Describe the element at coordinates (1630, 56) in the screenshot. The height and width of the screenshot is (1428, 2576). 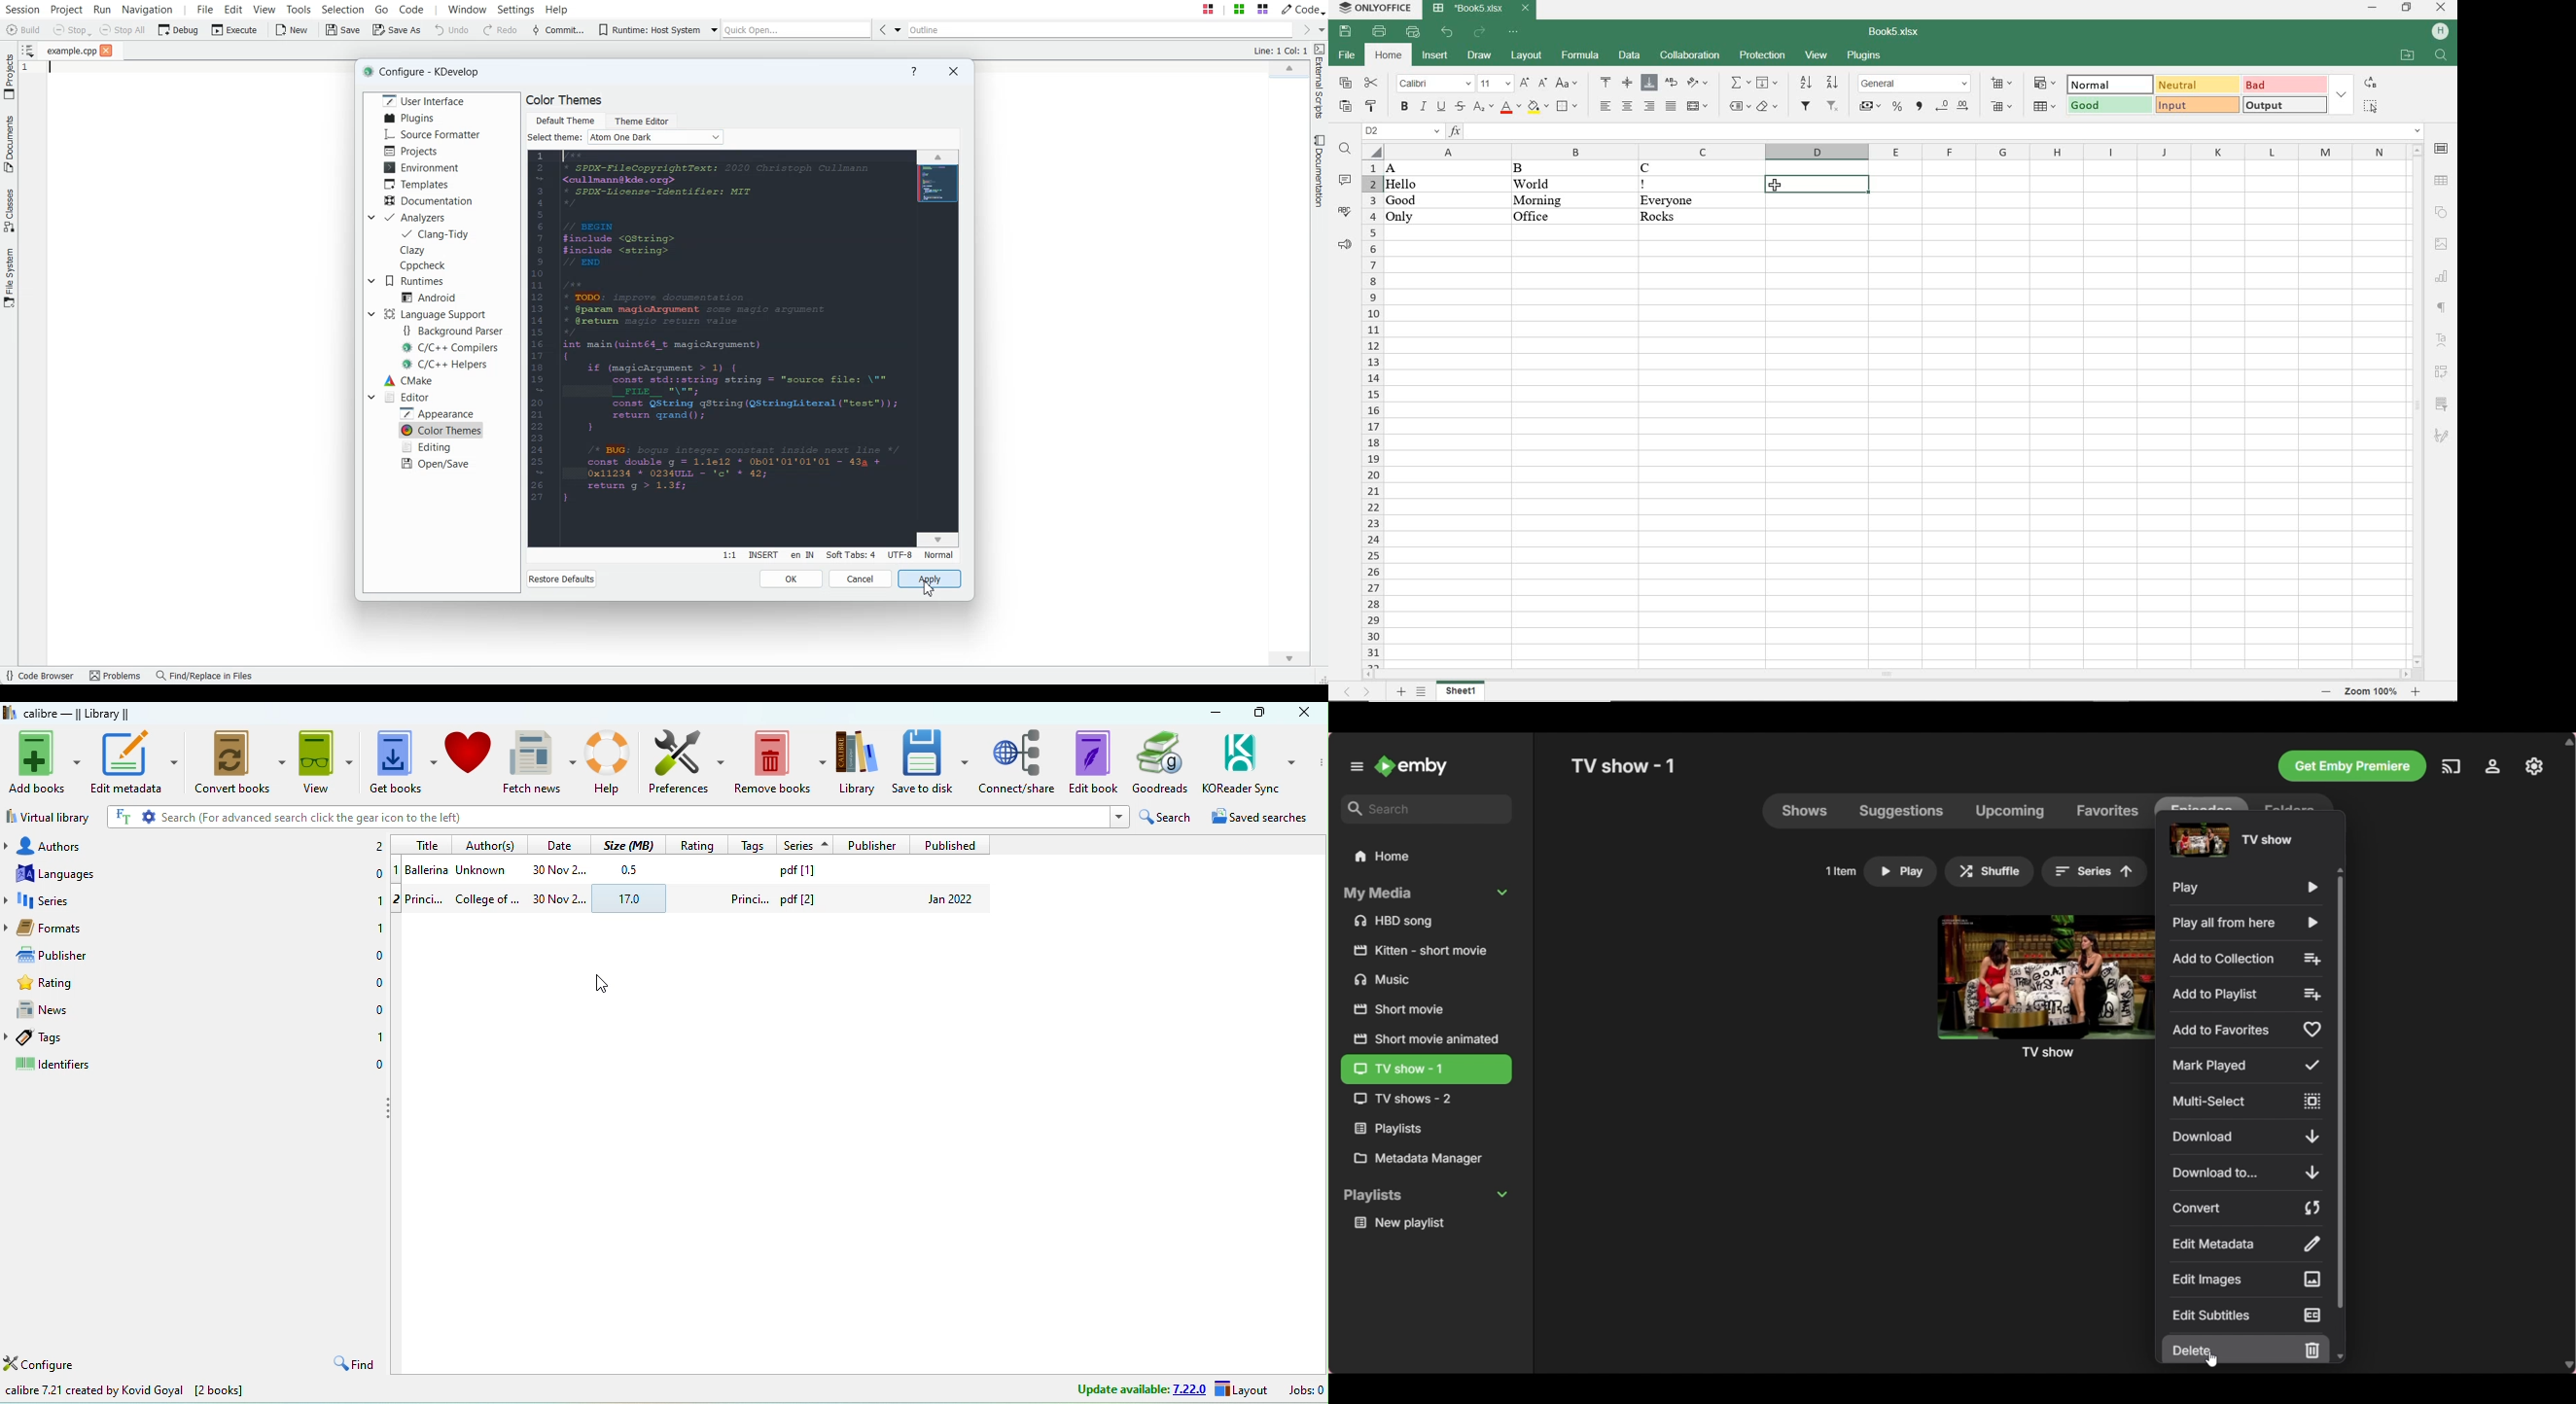
I see `data` at that location.